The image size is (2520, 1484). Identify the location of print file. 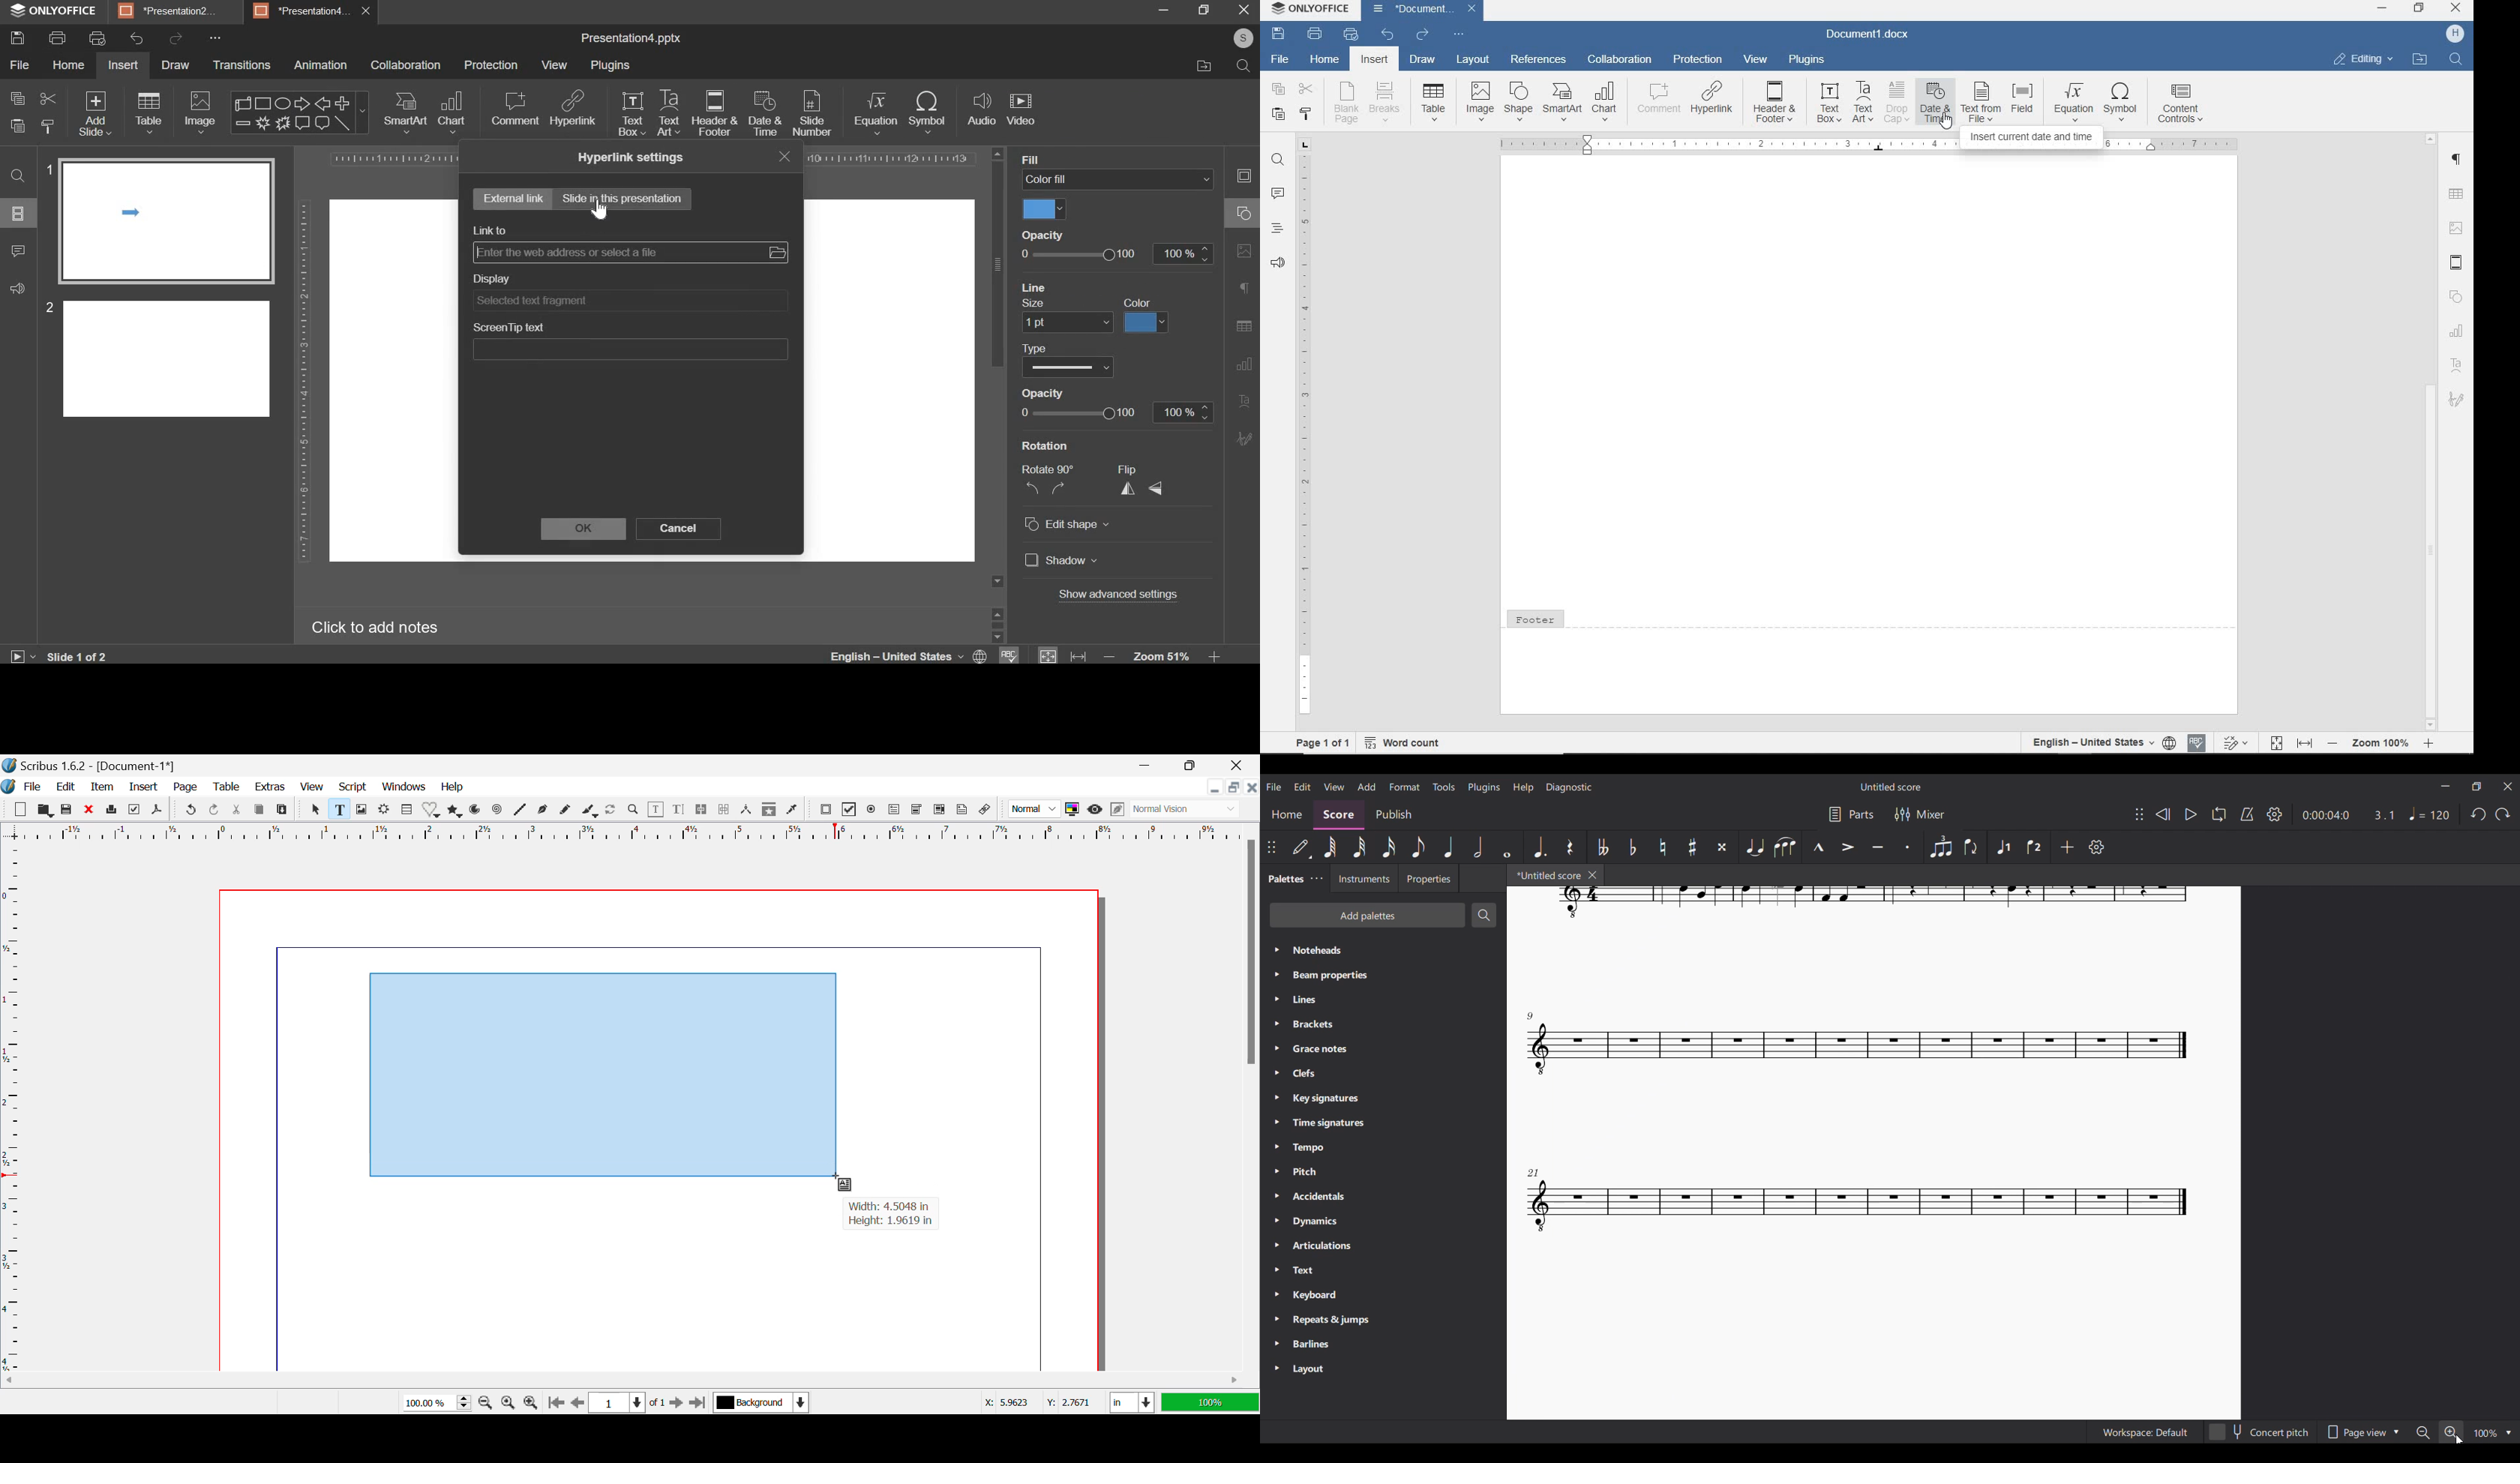
(1316, 33).